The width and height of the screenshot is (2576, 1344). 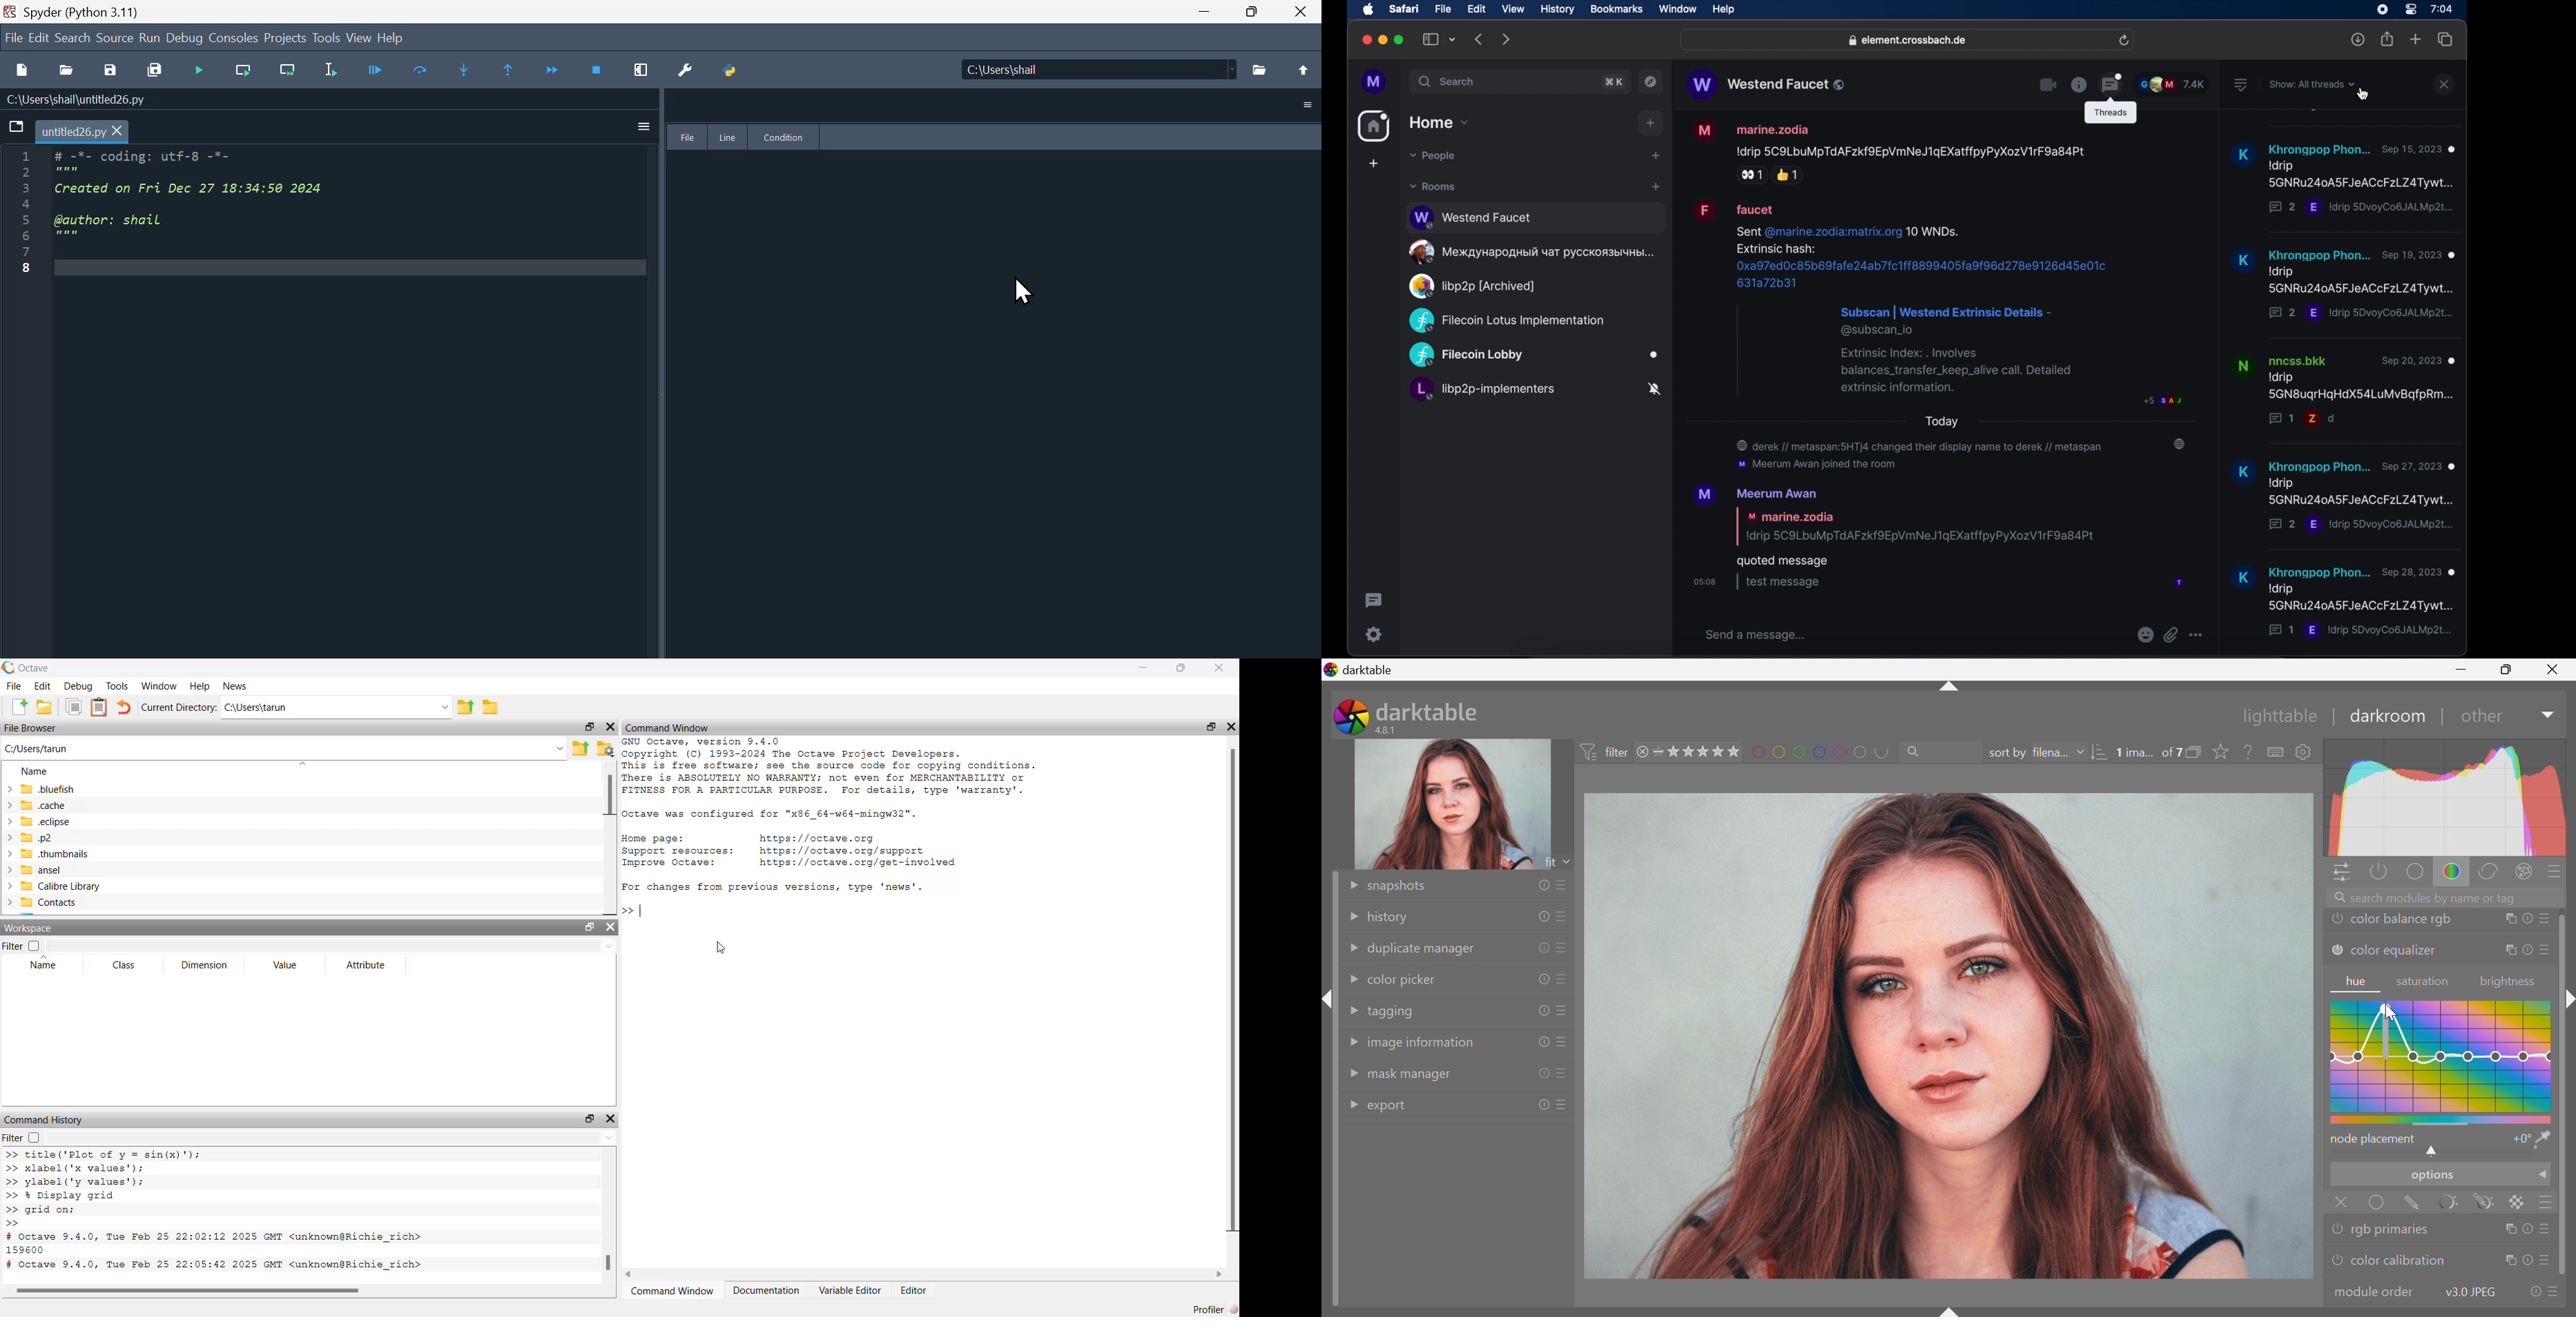 What do you see at coordinates (1949, 1037) in the screenshot?
I see `image` at bounding box center [1949, 1037].